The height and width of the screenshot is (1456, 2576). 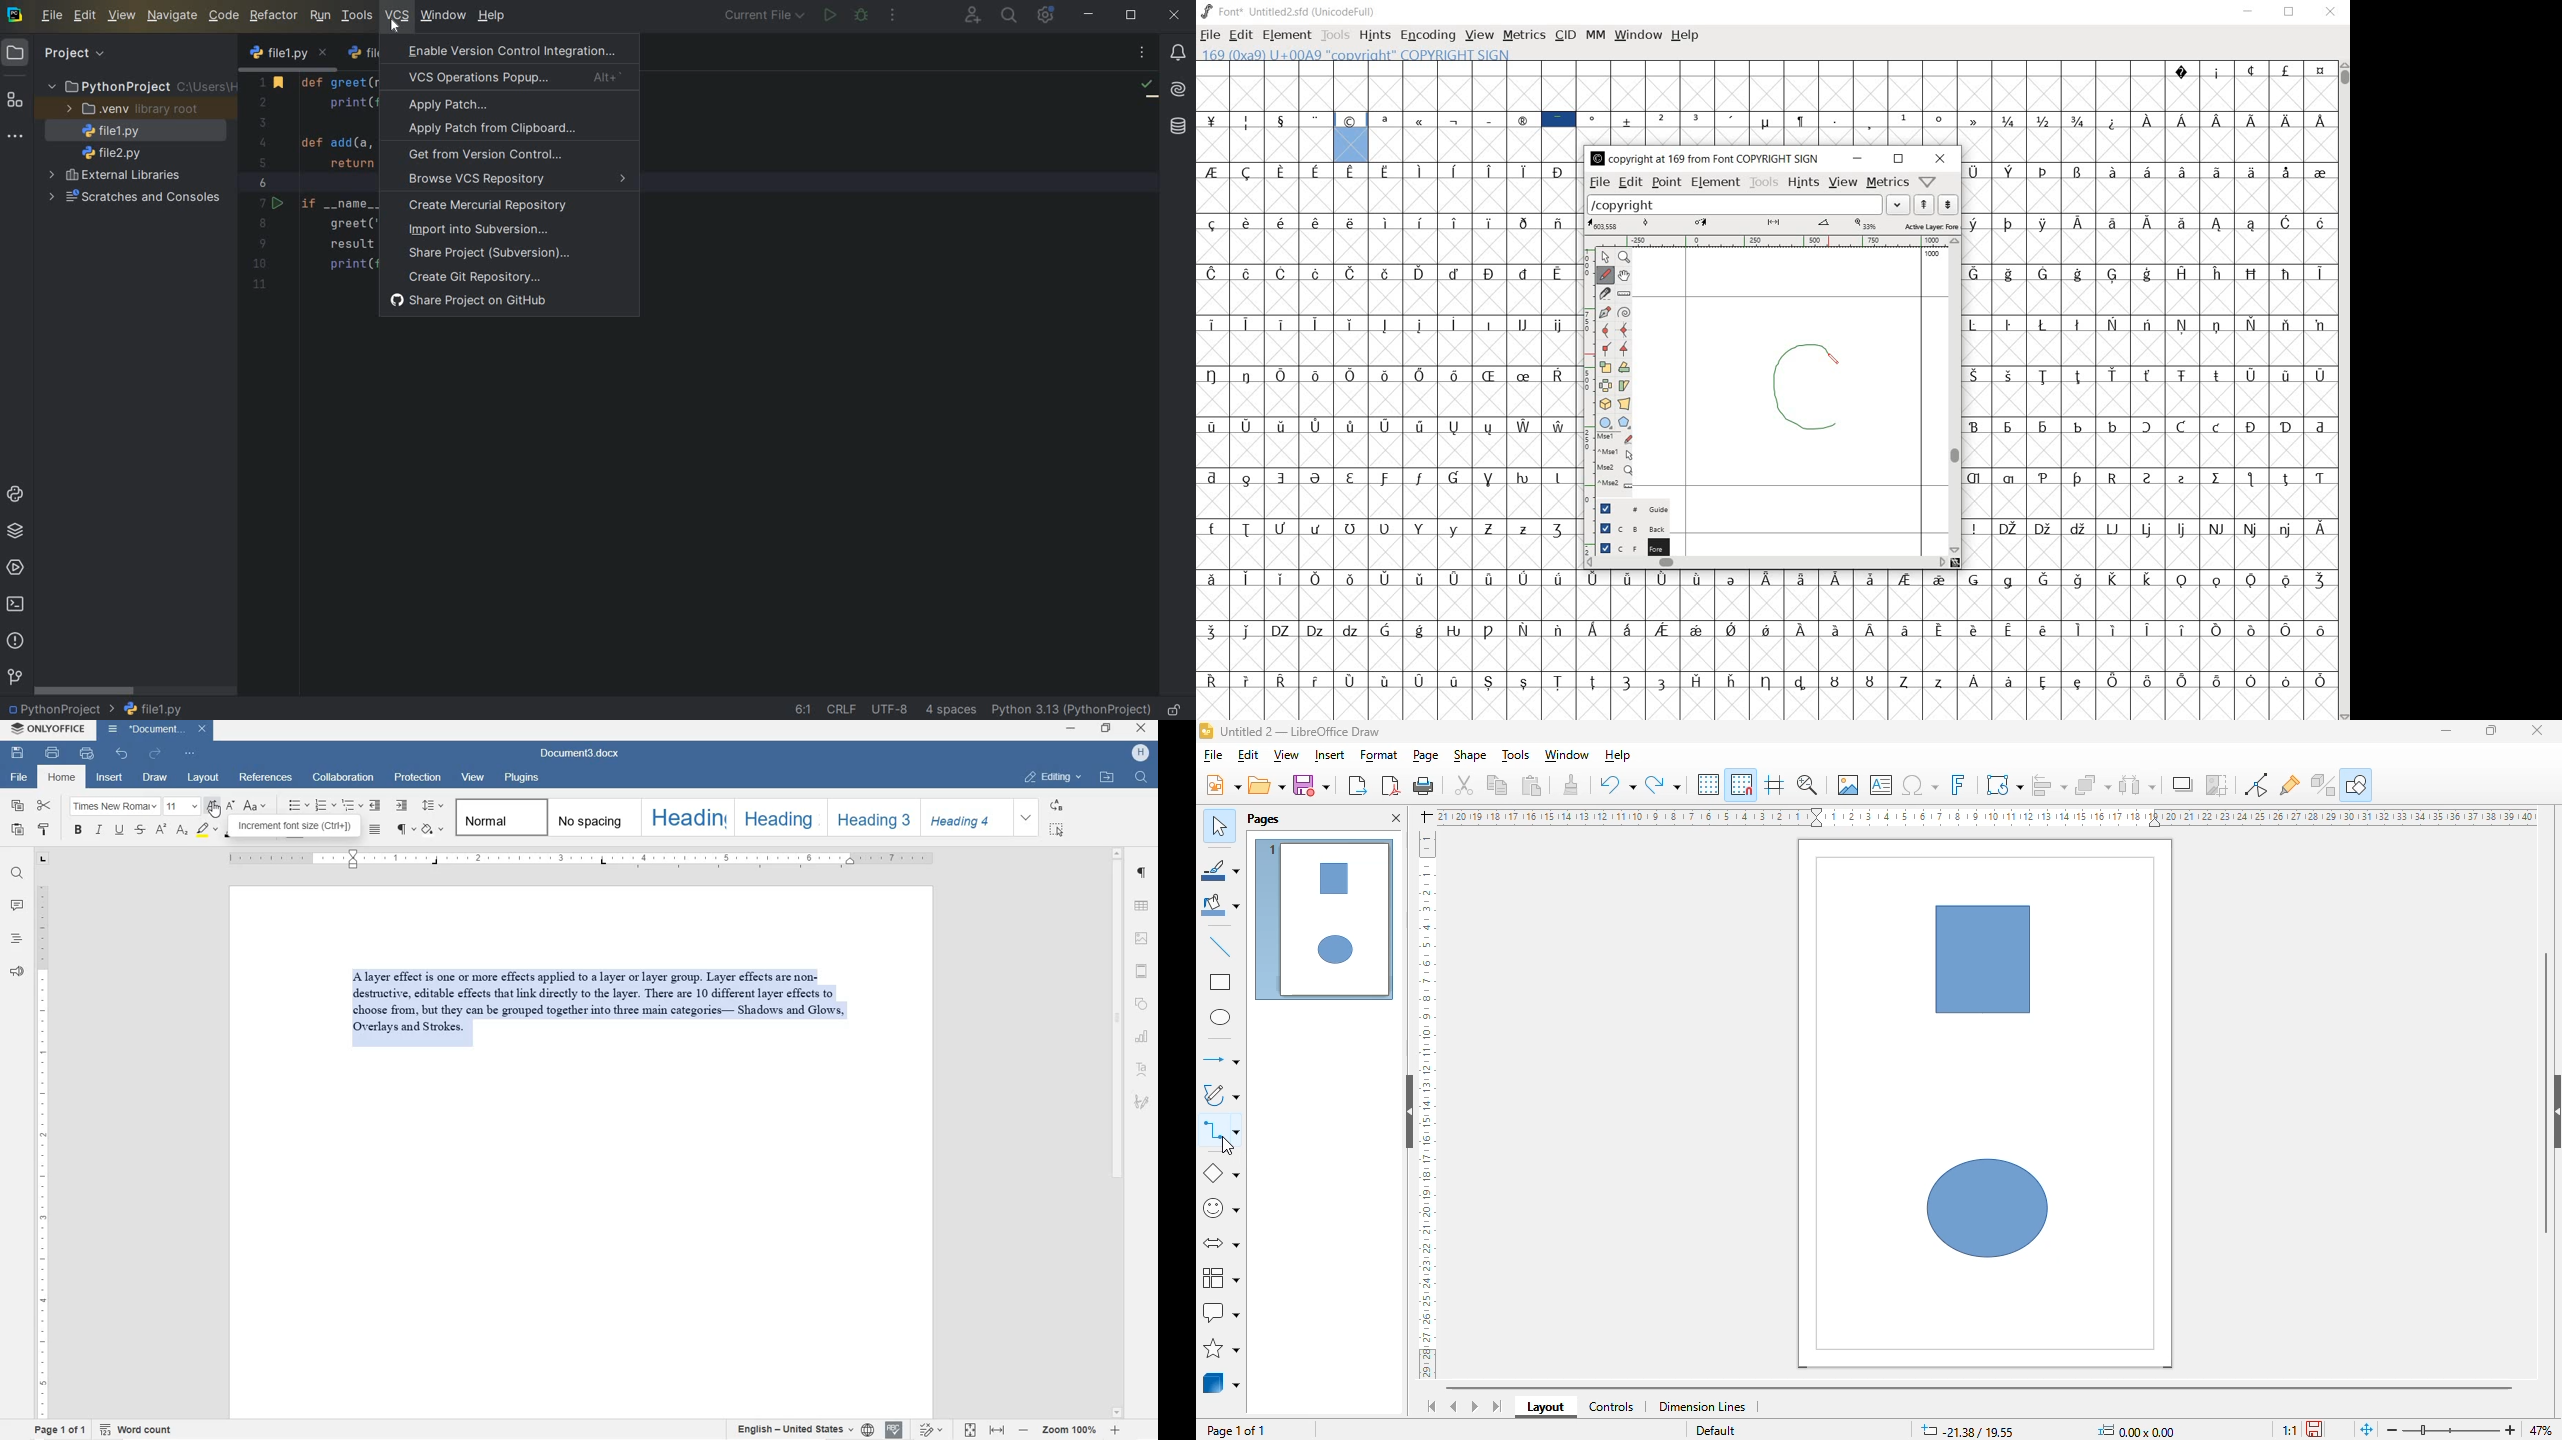 I want to click on line color, so click(x=1220, y=870).